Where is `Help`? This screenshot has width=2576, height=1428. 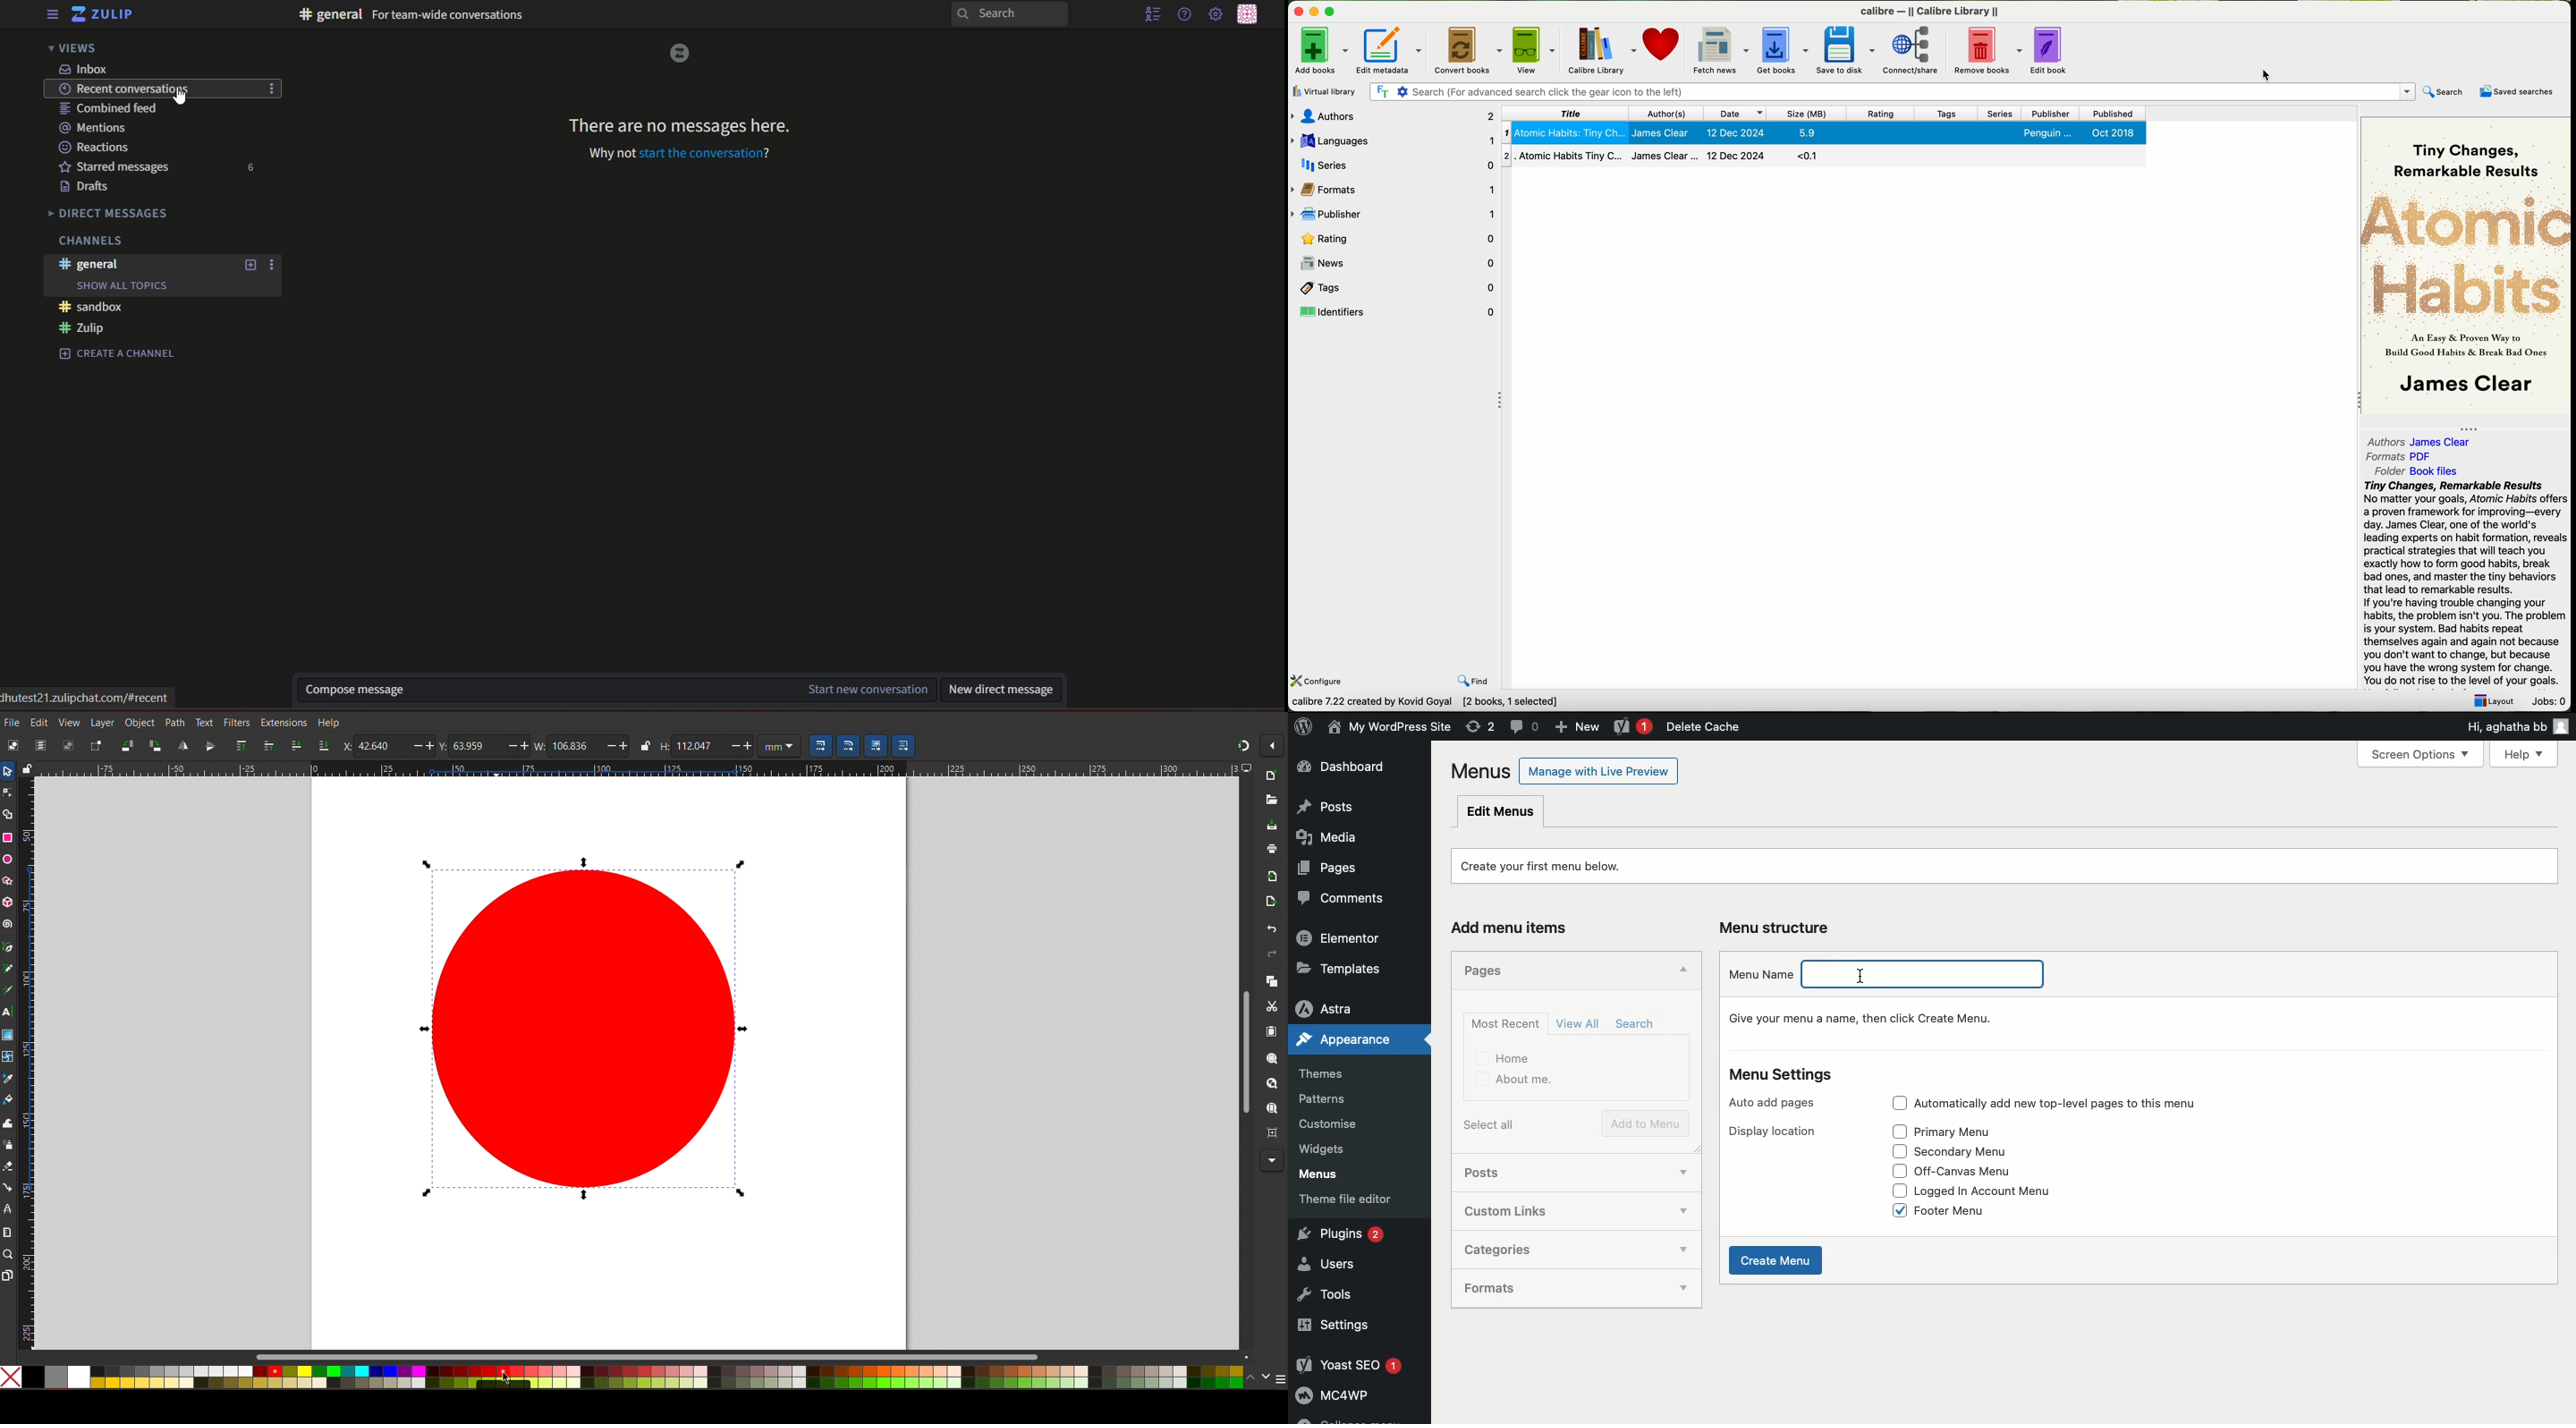
Help is located at coordinates (329, 721).